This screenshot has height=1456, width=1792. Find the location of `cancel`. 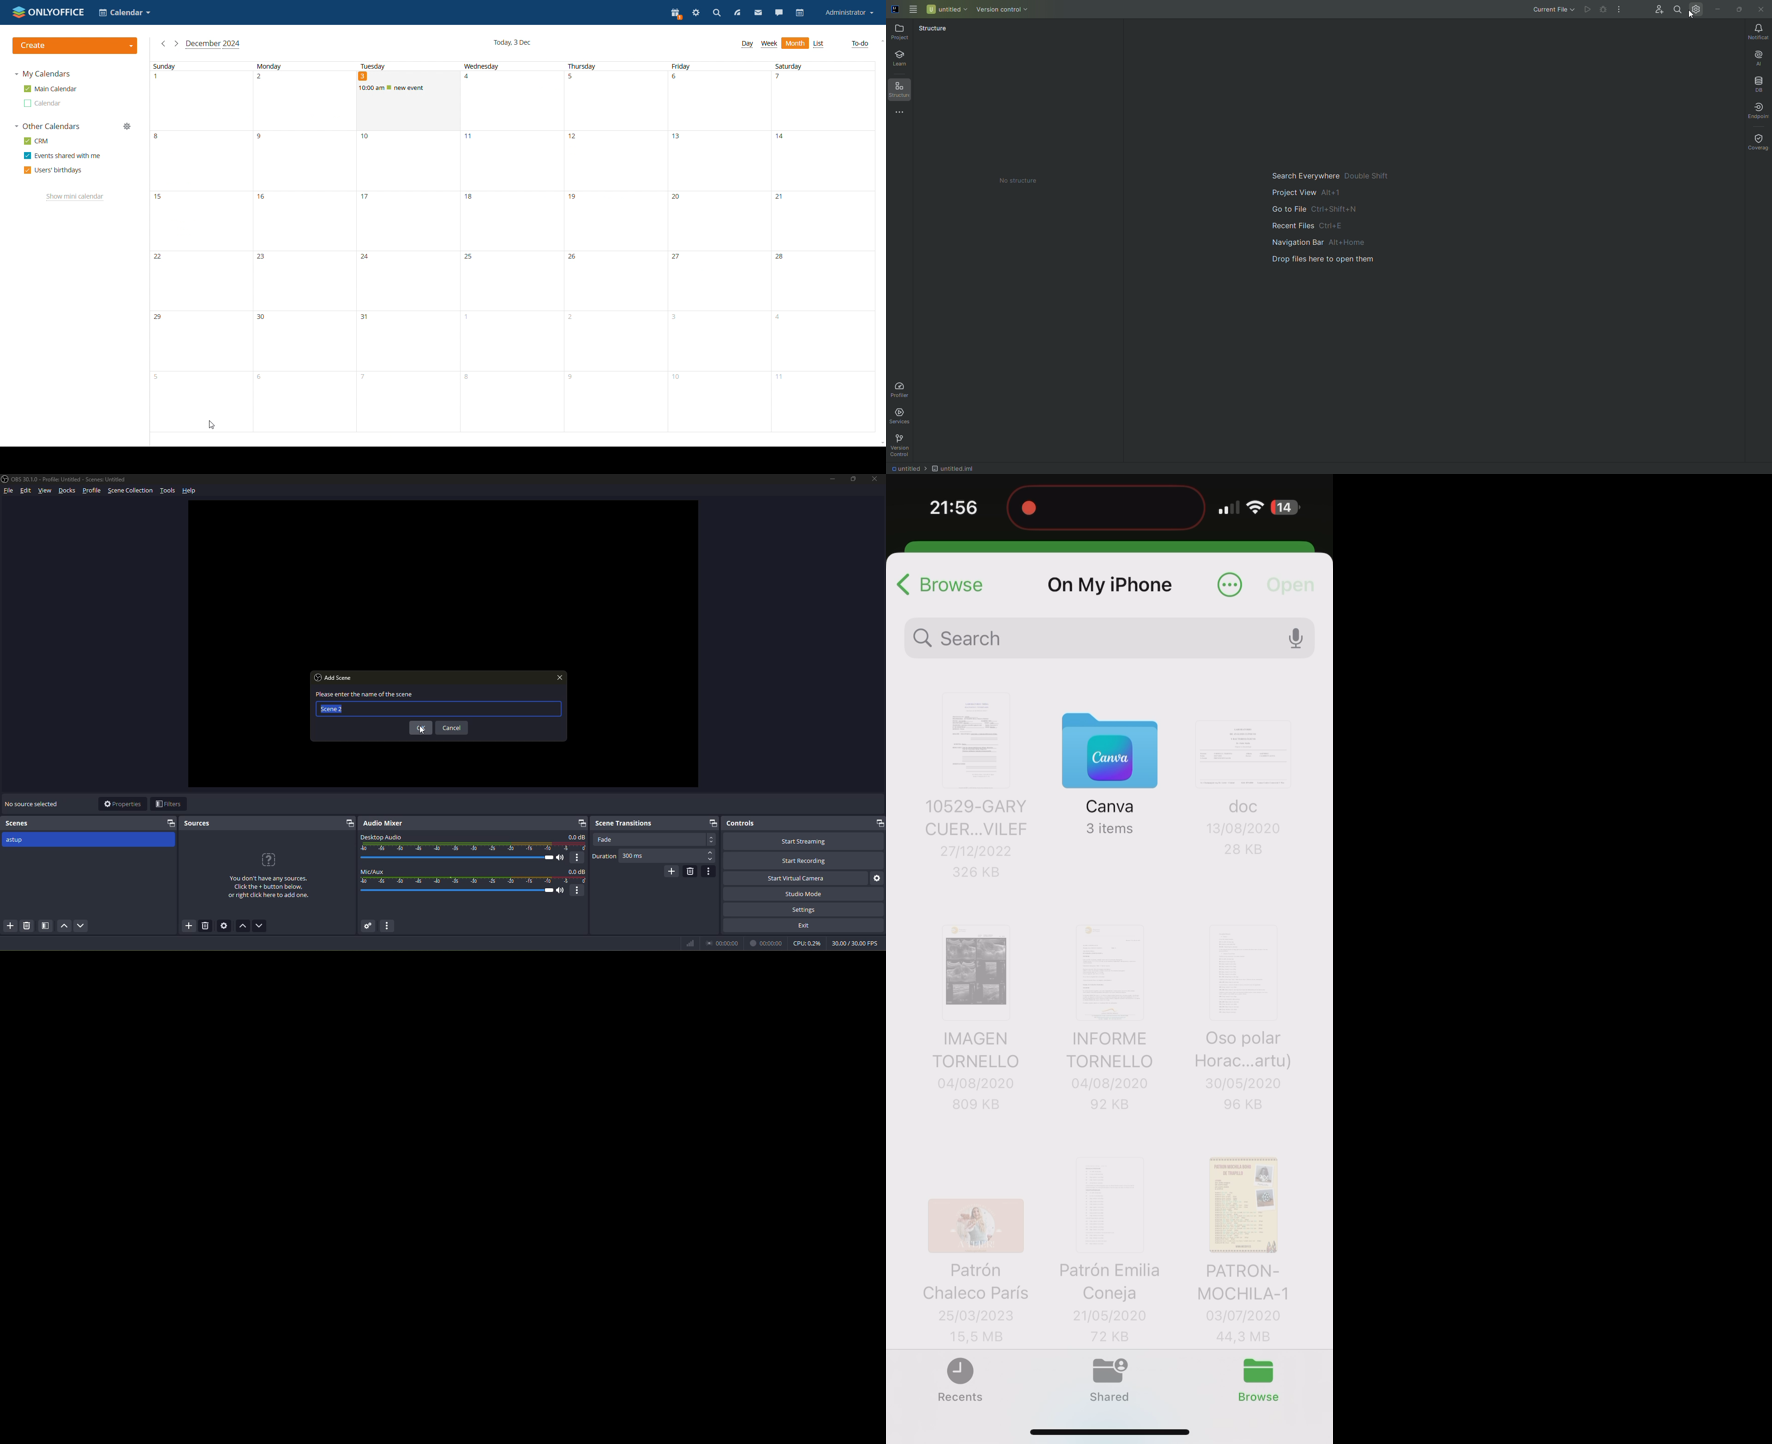

cancel is located at coordinates (453, 727).